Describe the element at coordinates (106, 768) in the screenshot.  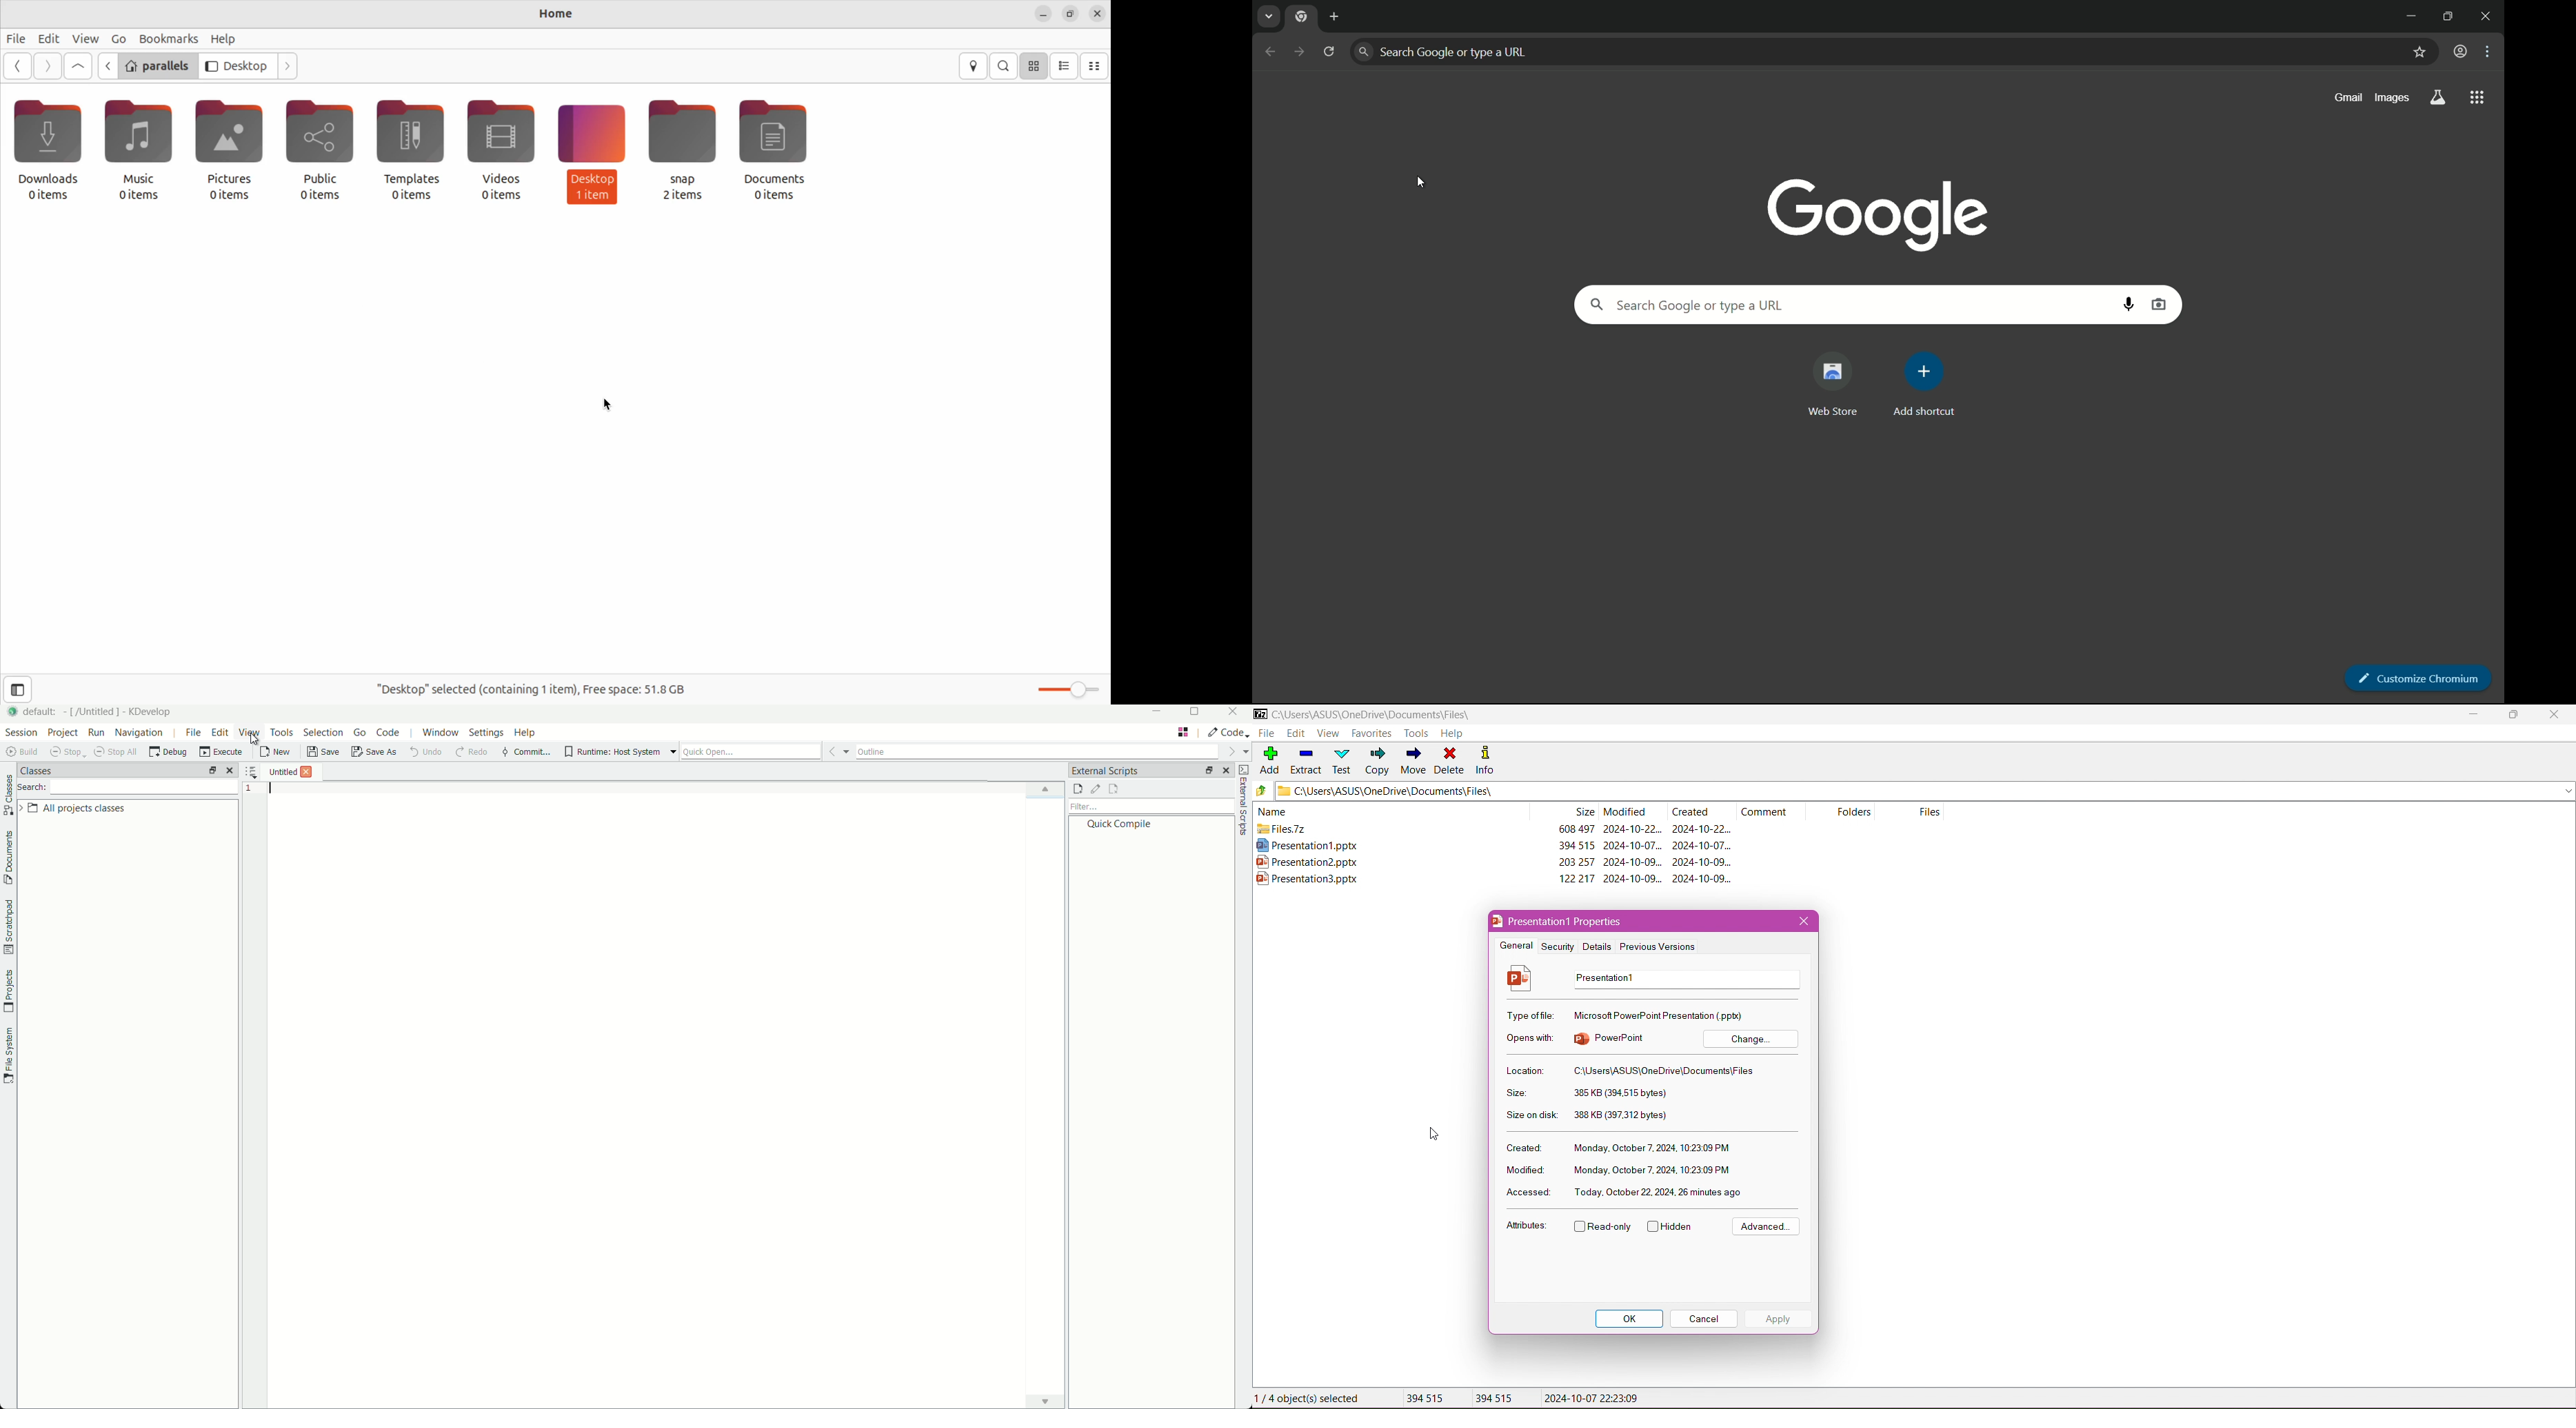
I see `classes` at that location.